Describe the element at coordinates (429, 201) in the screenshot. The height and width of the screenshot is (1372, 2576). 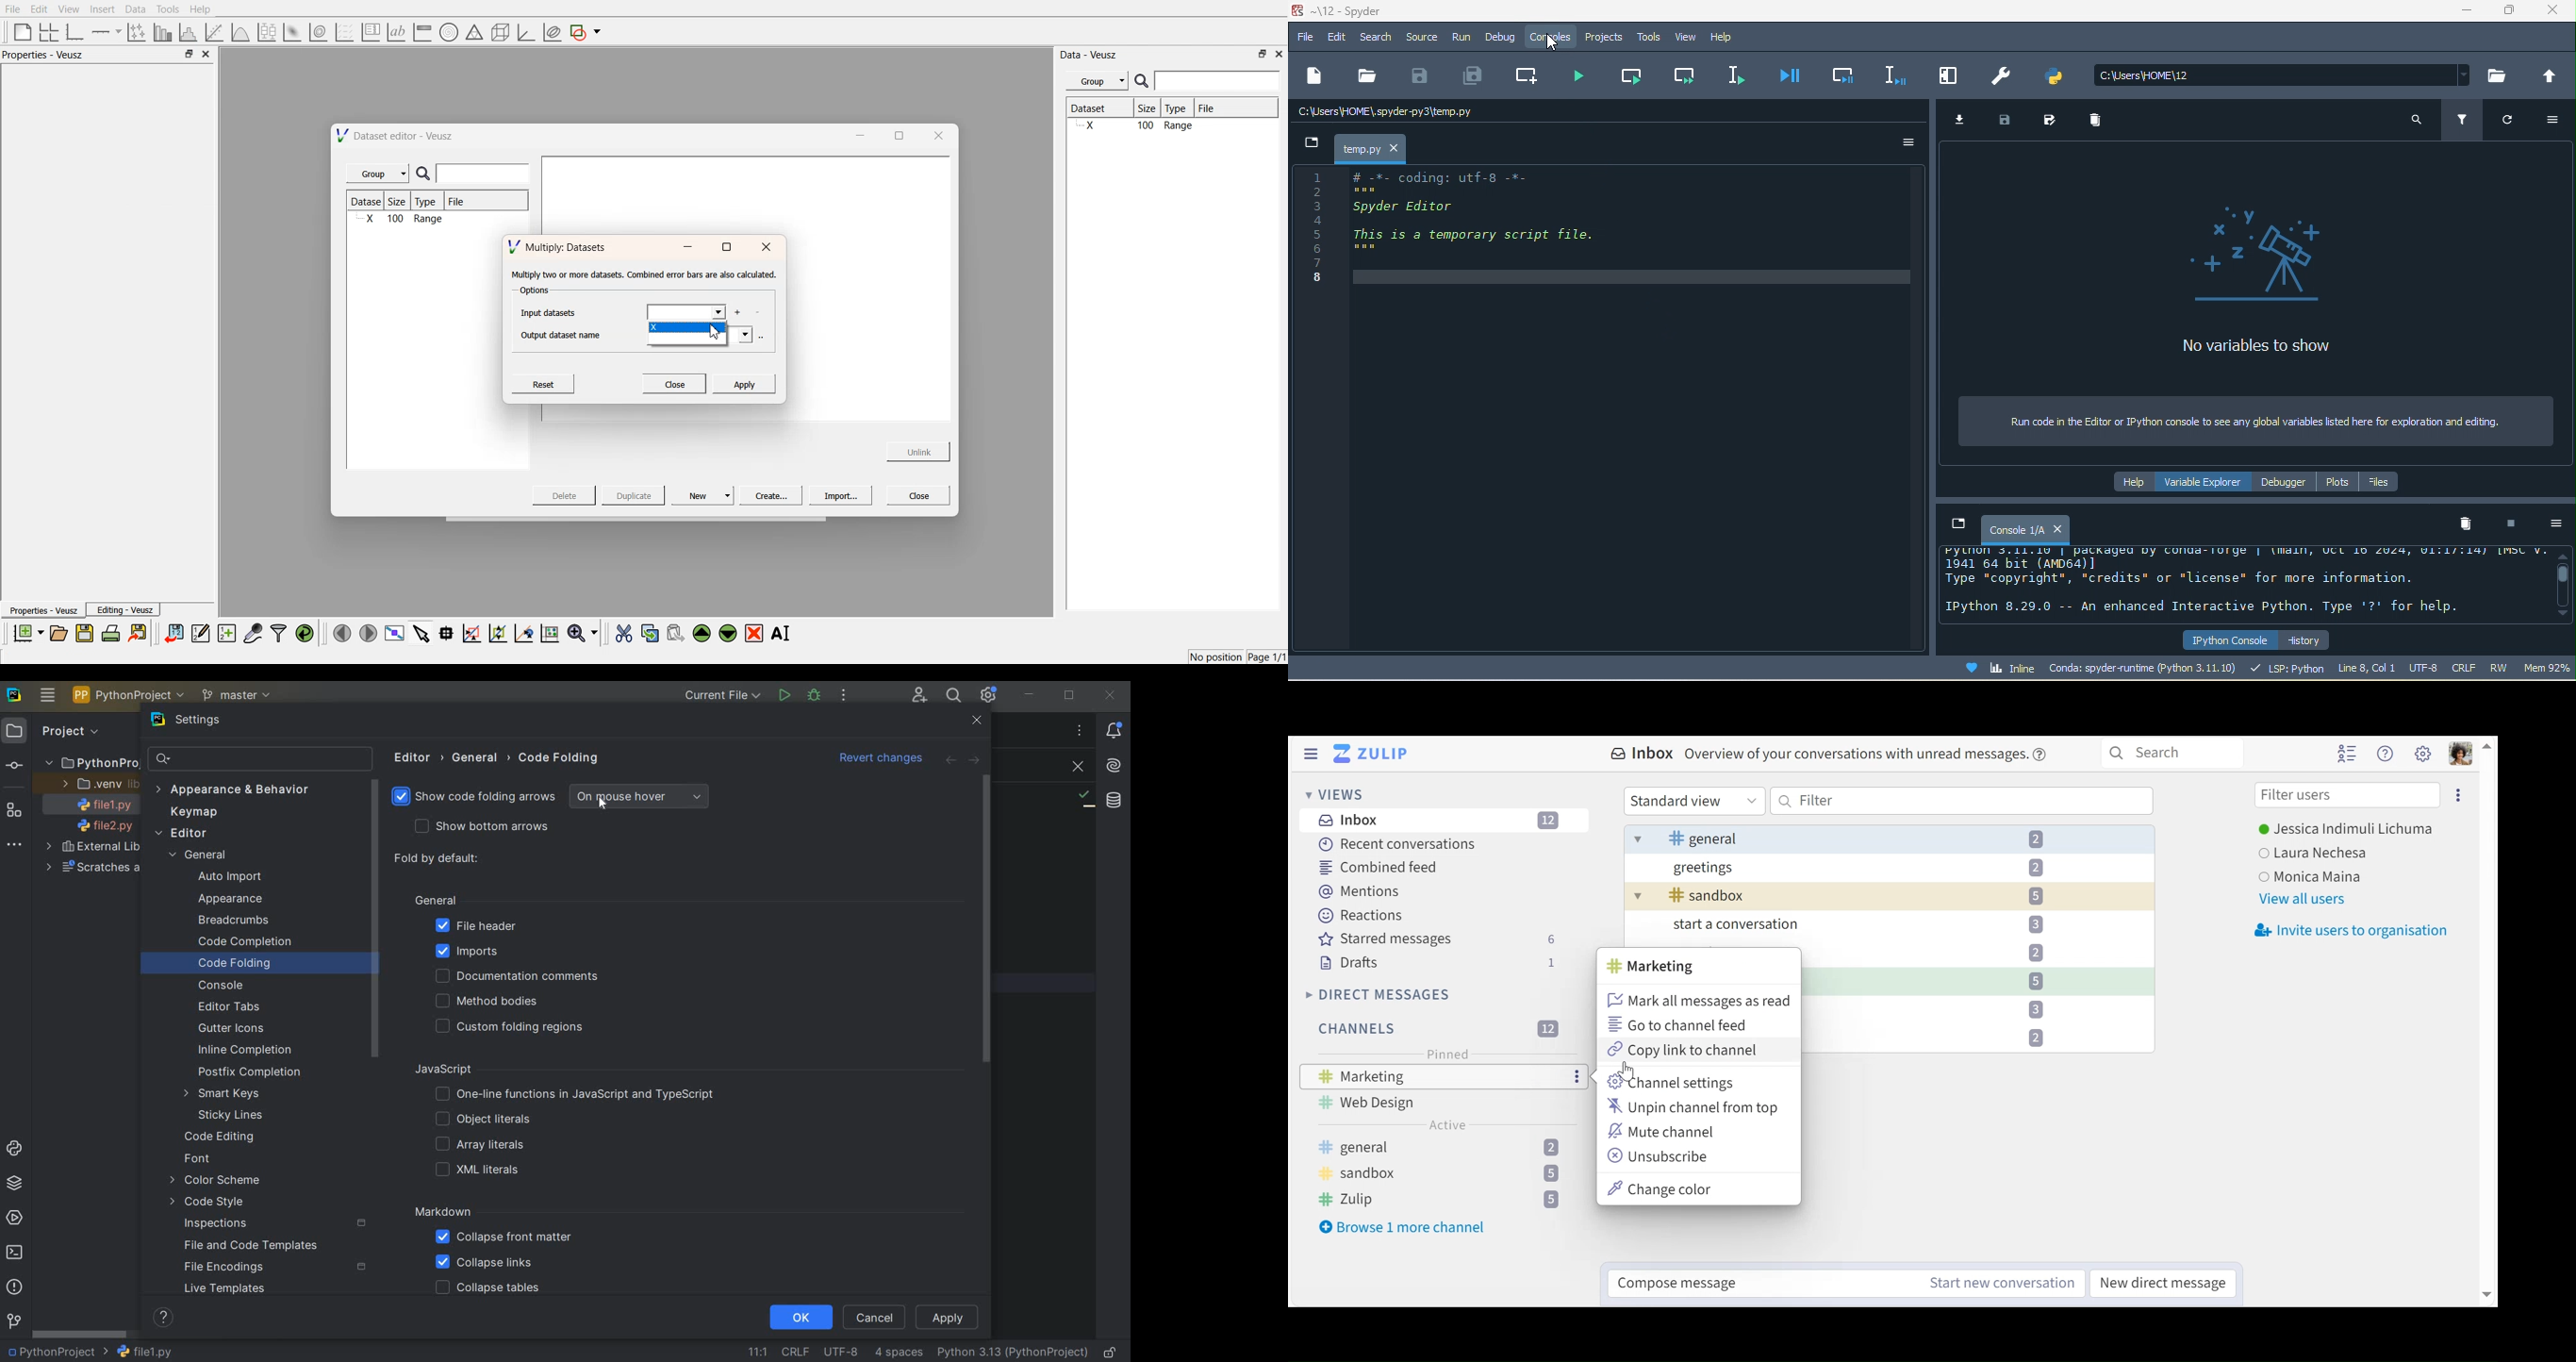
I see `Type` at that location.